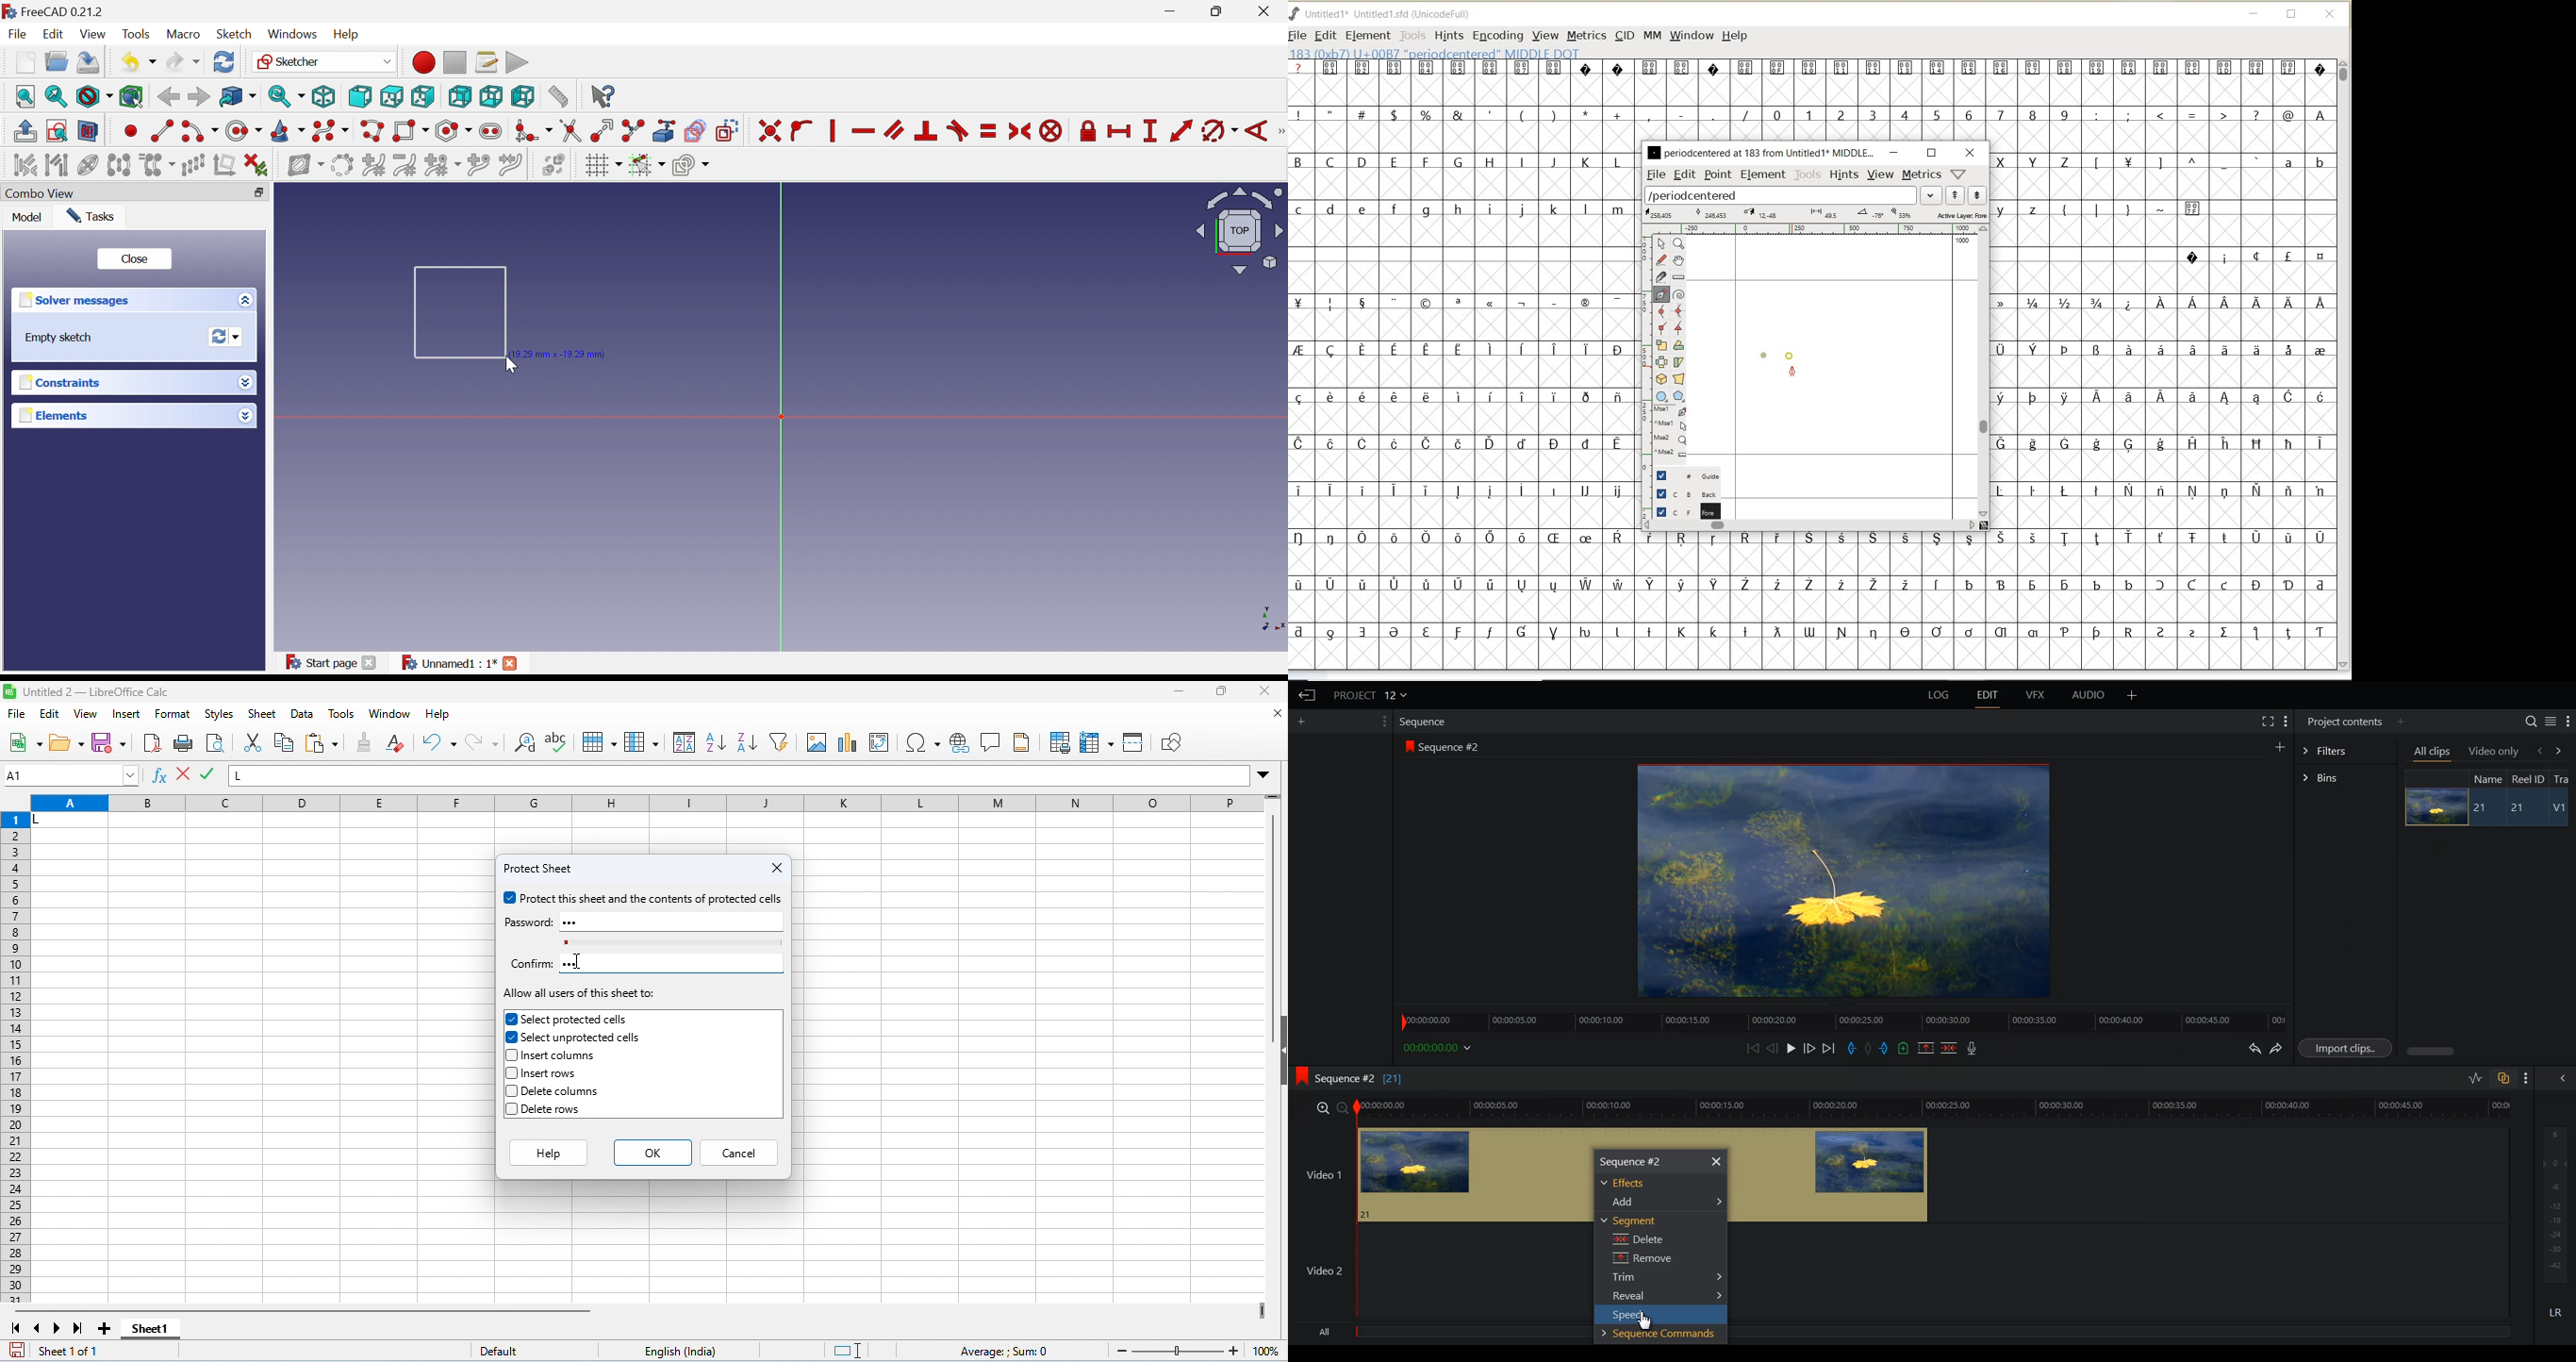  What do you see at coordinates (2494, 751) in the screenshot?
I see `Video only` at bounding box center [2494, 751].